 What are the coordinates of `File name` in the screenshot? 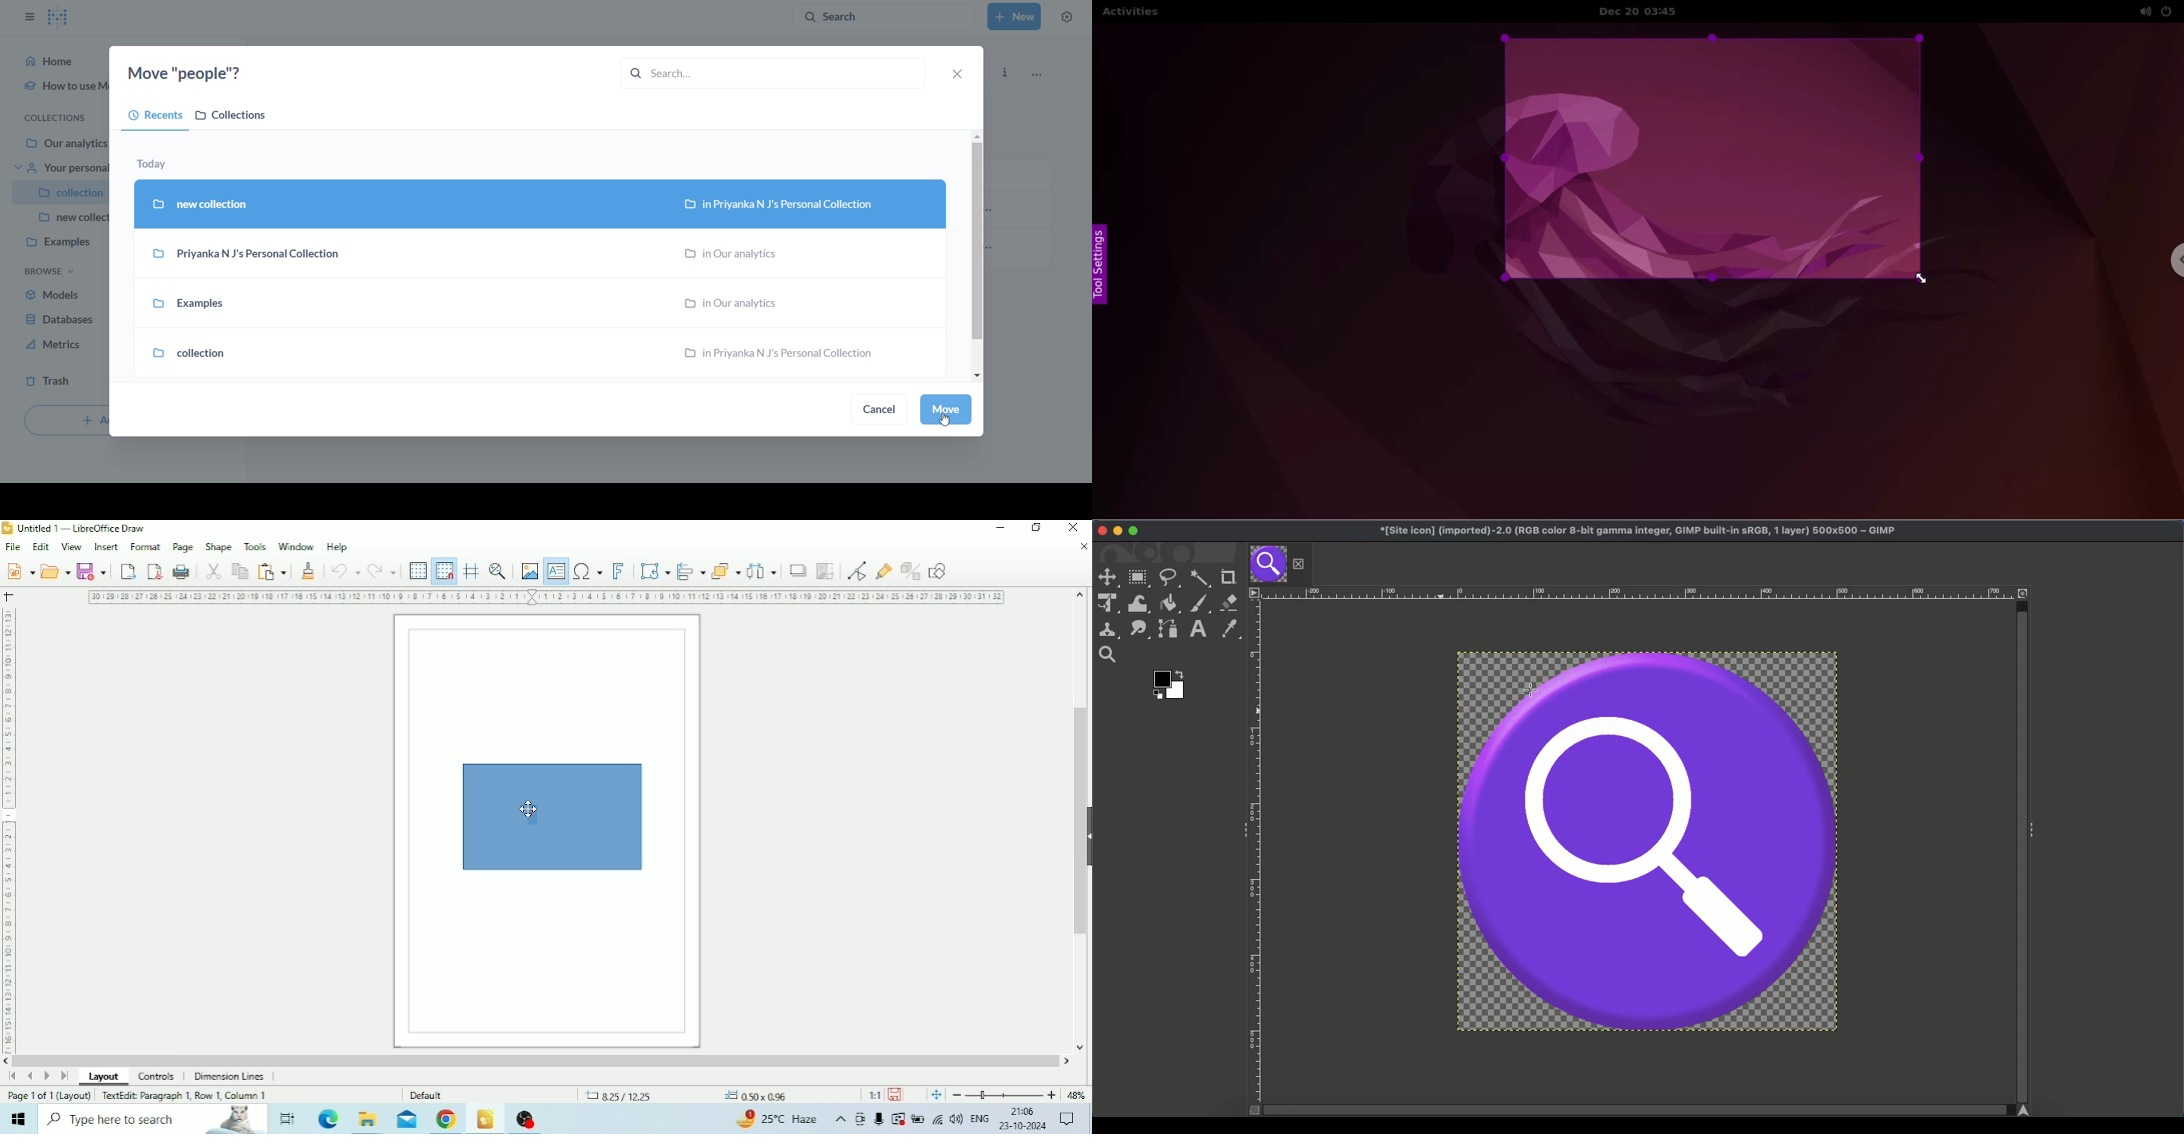 It's located at (85, 528).